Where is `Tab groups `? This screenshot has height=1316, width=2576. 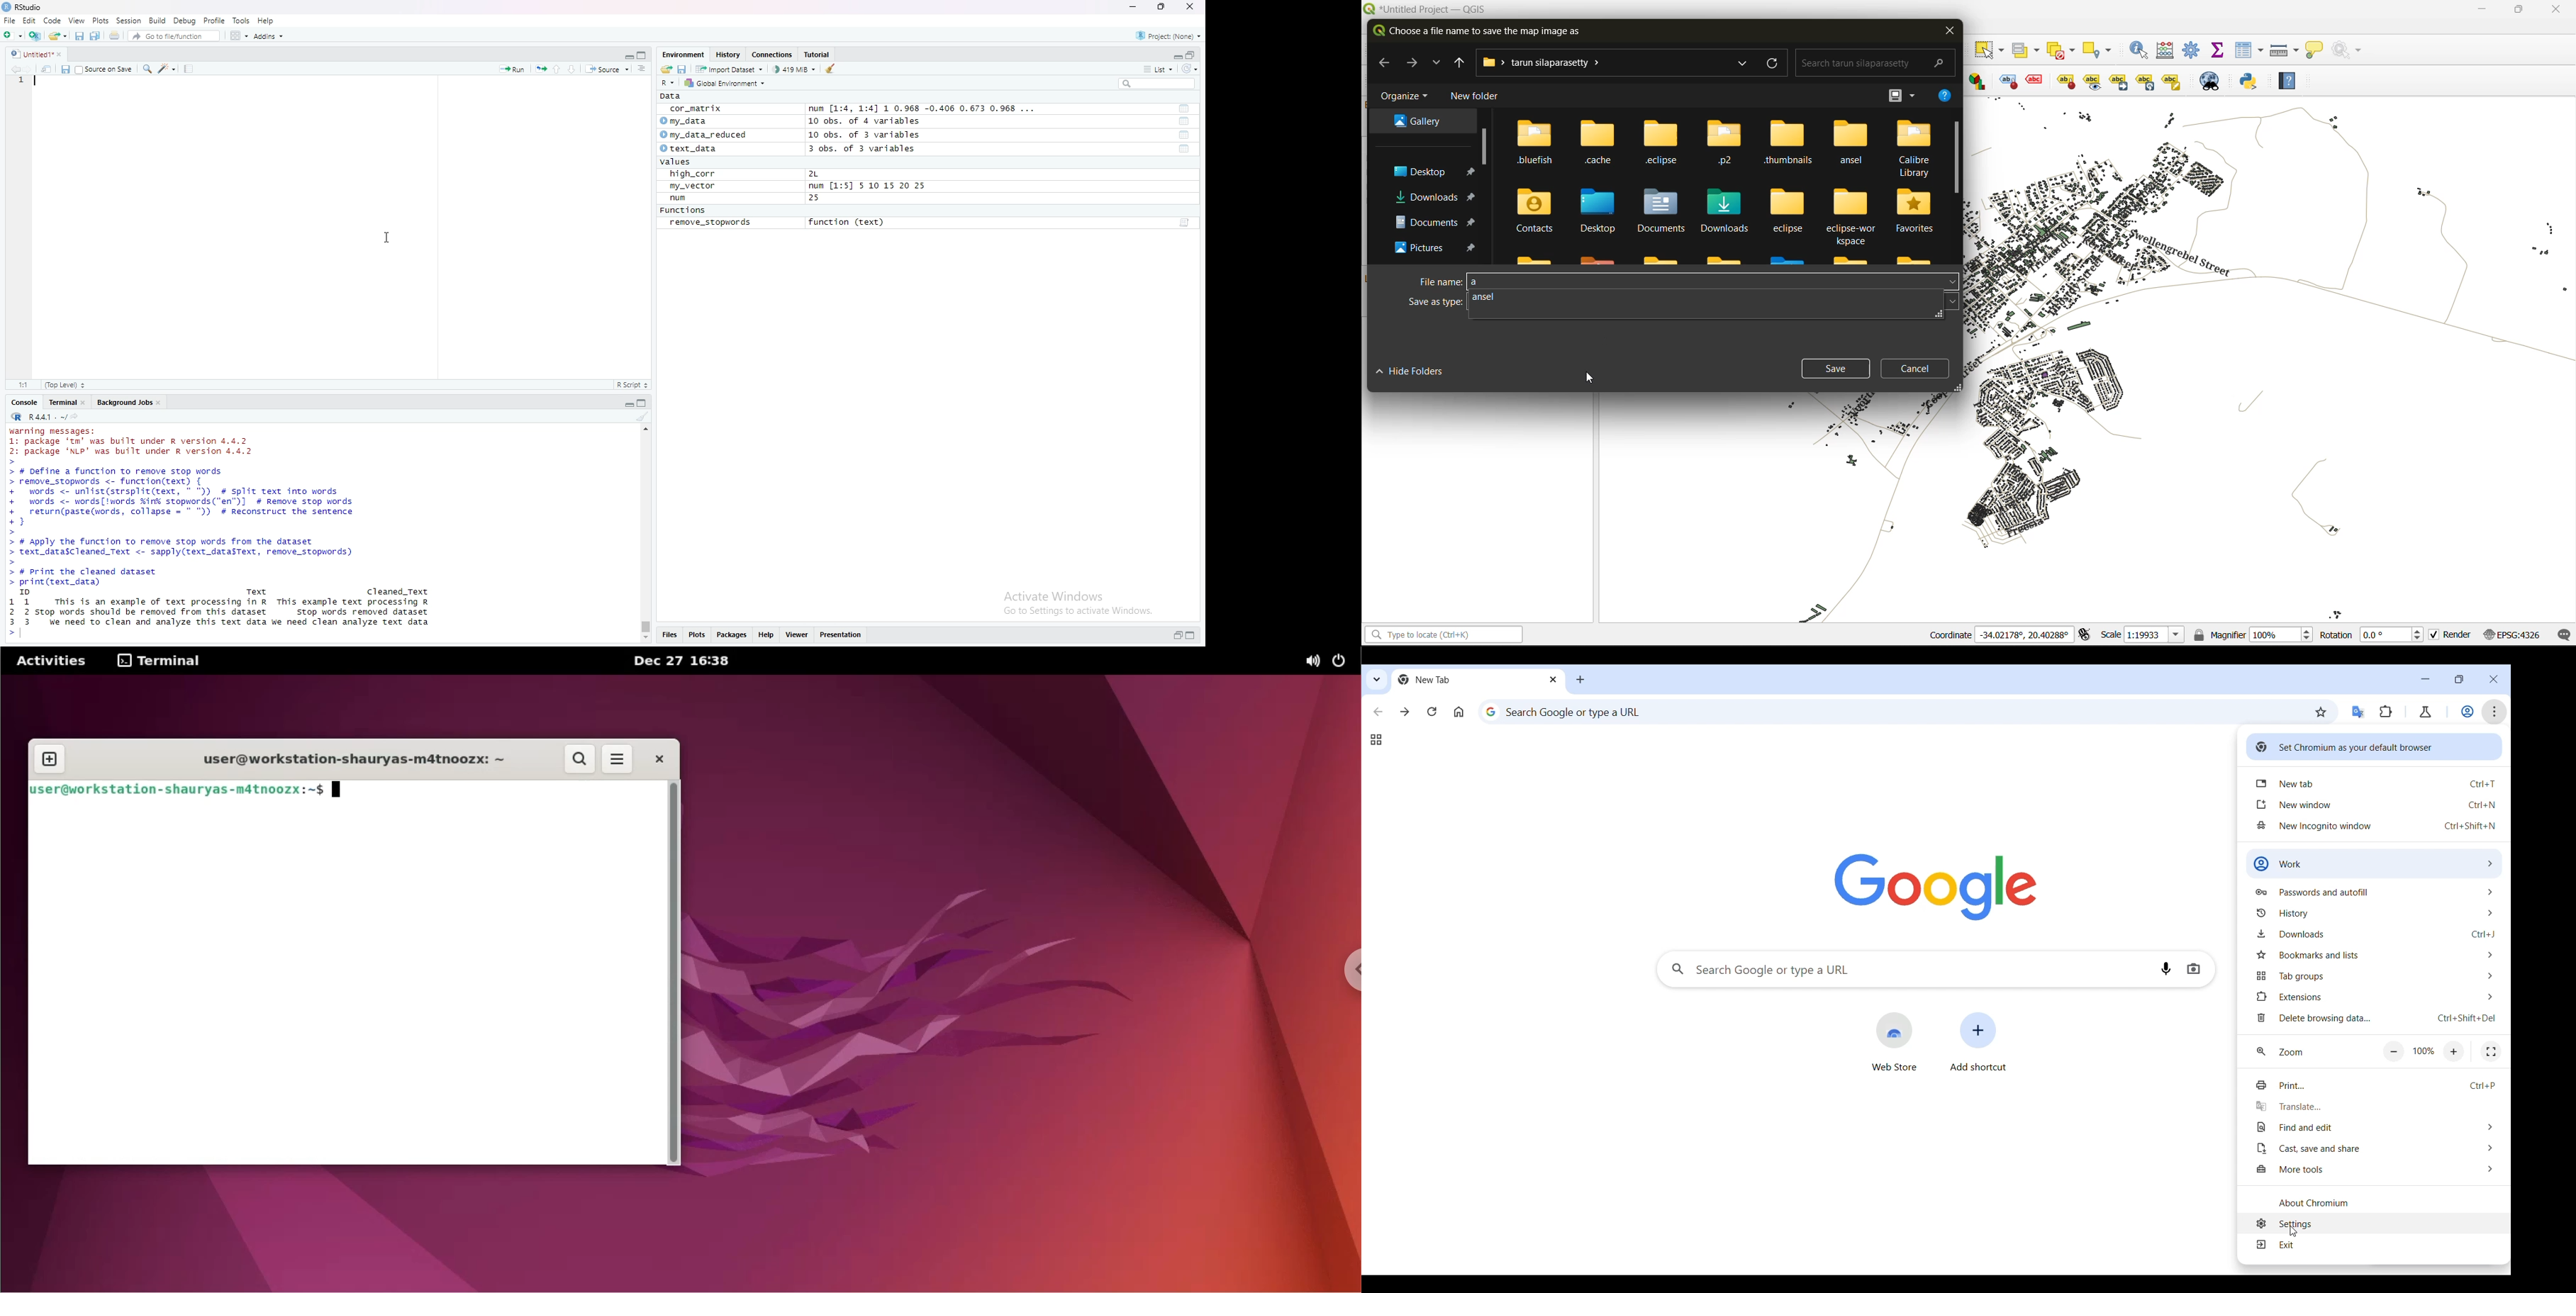 Tab groups  is located at coordinates (1376, 740).